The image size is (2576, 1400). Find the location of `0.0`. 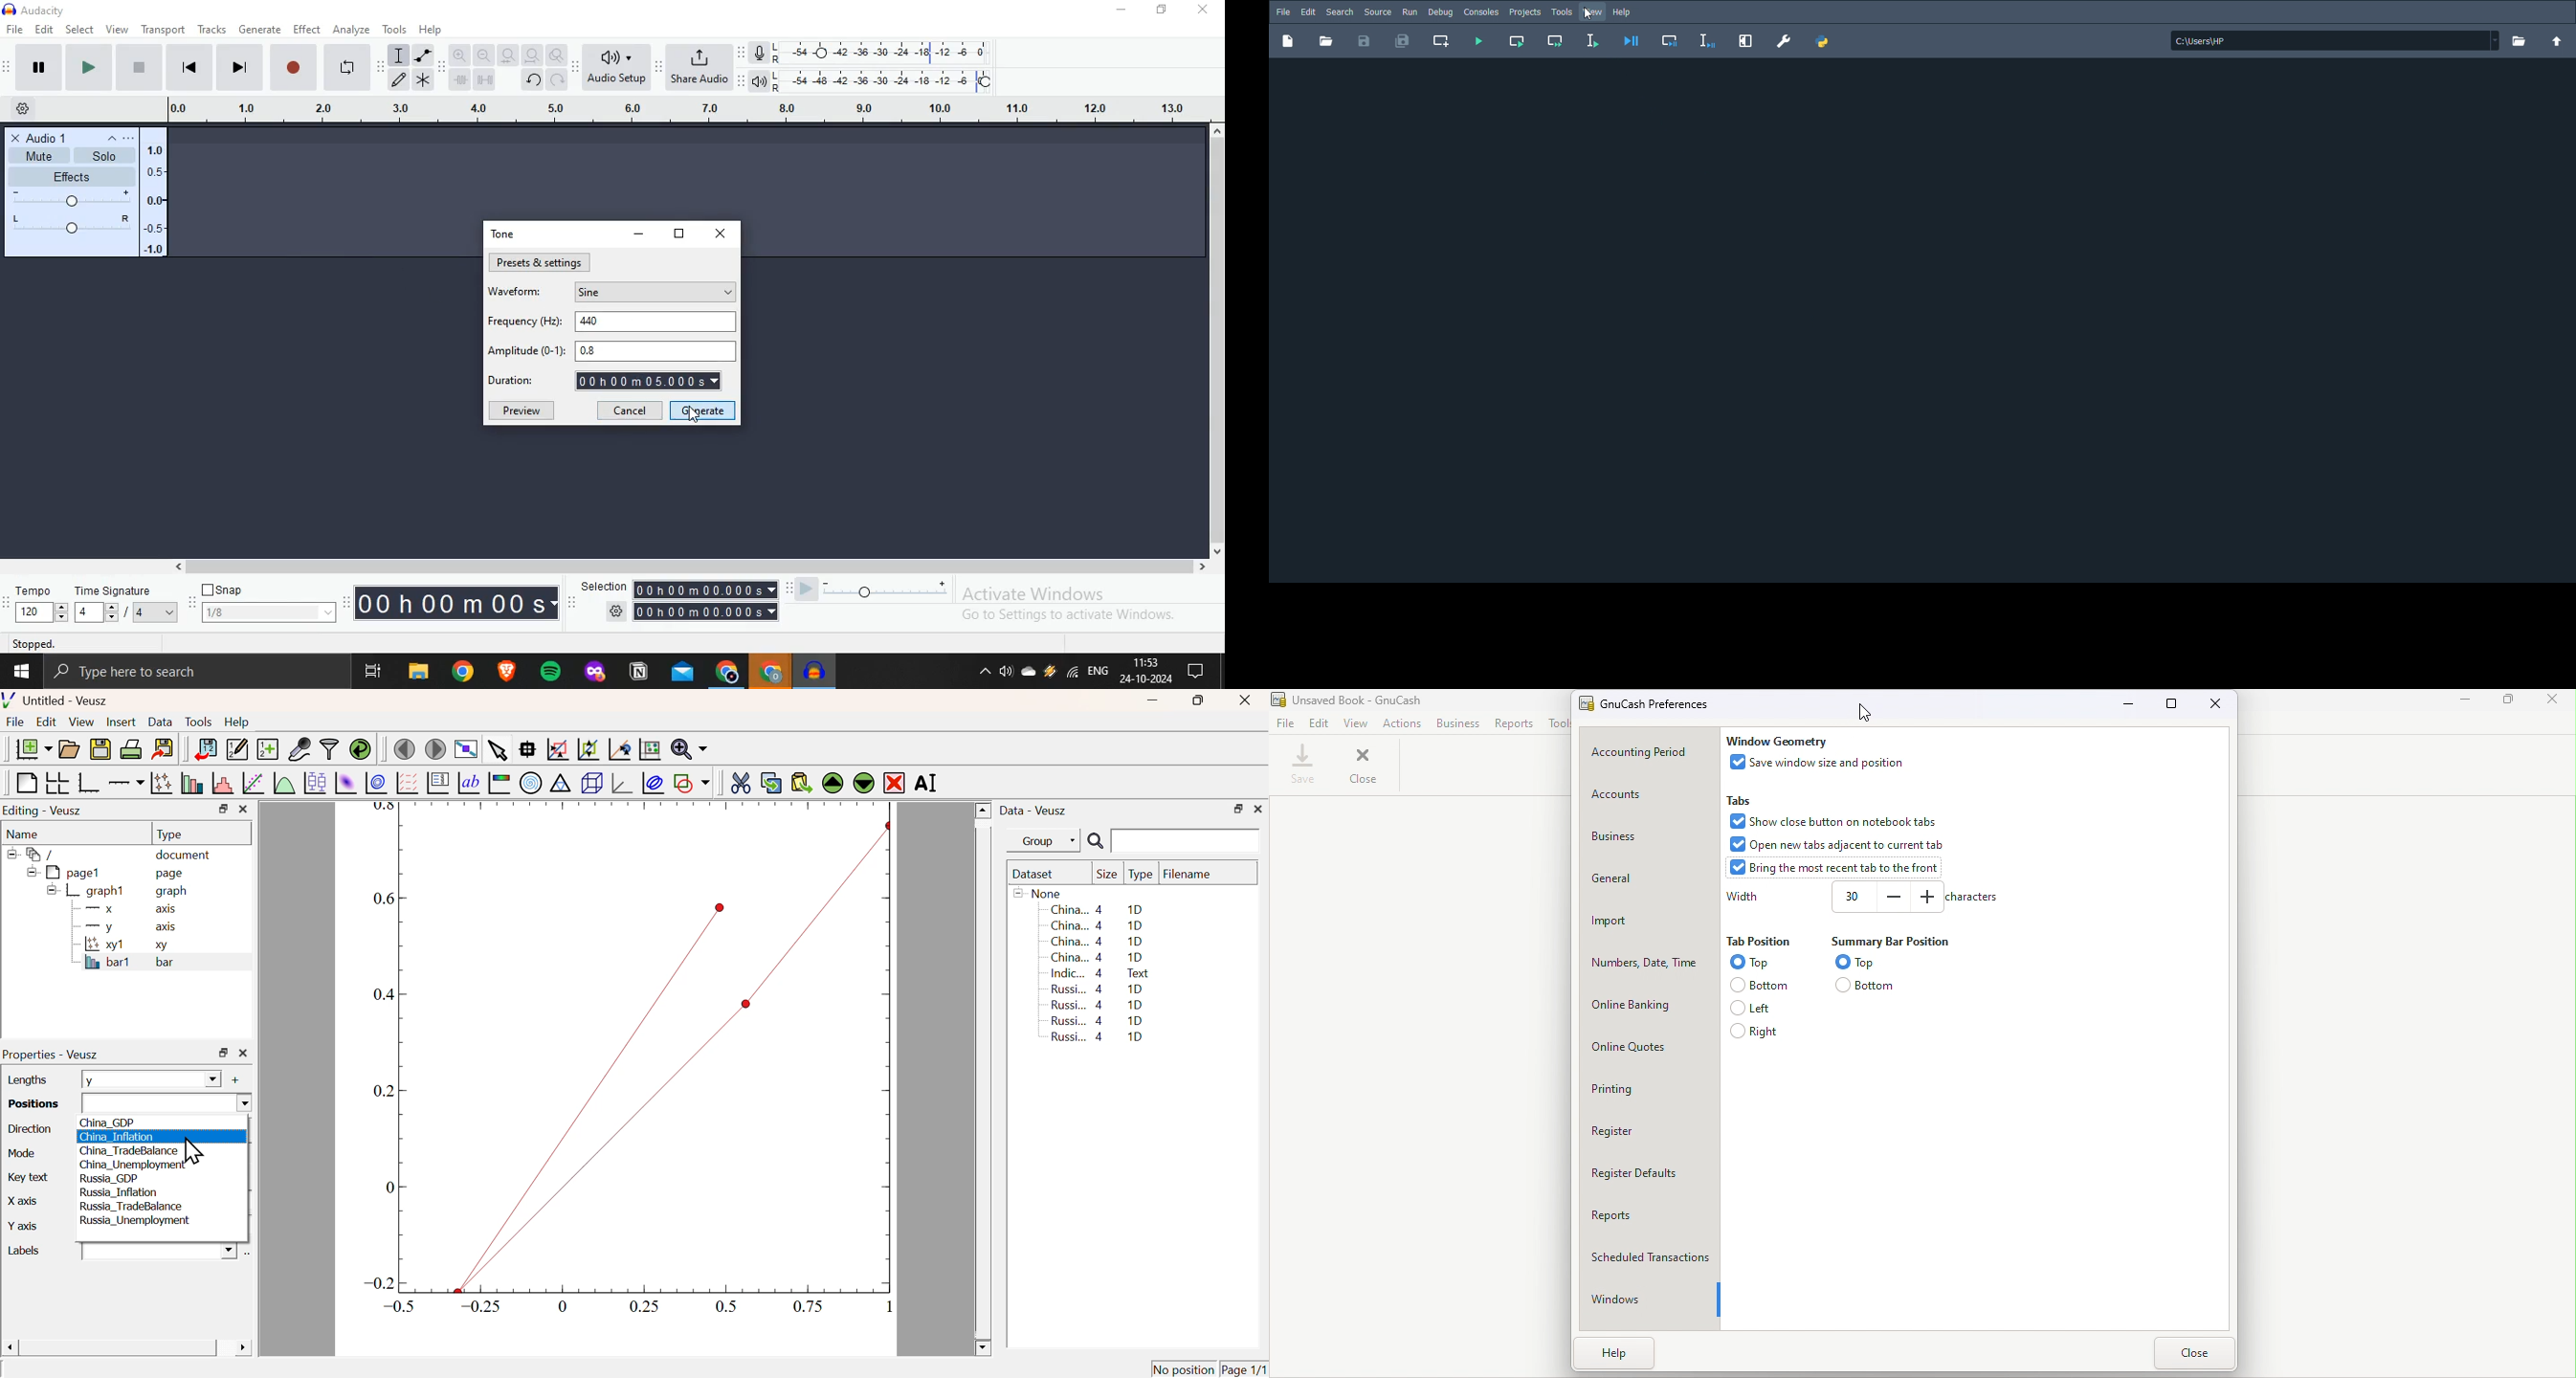

0.0 is located at coordinates (192, 112).